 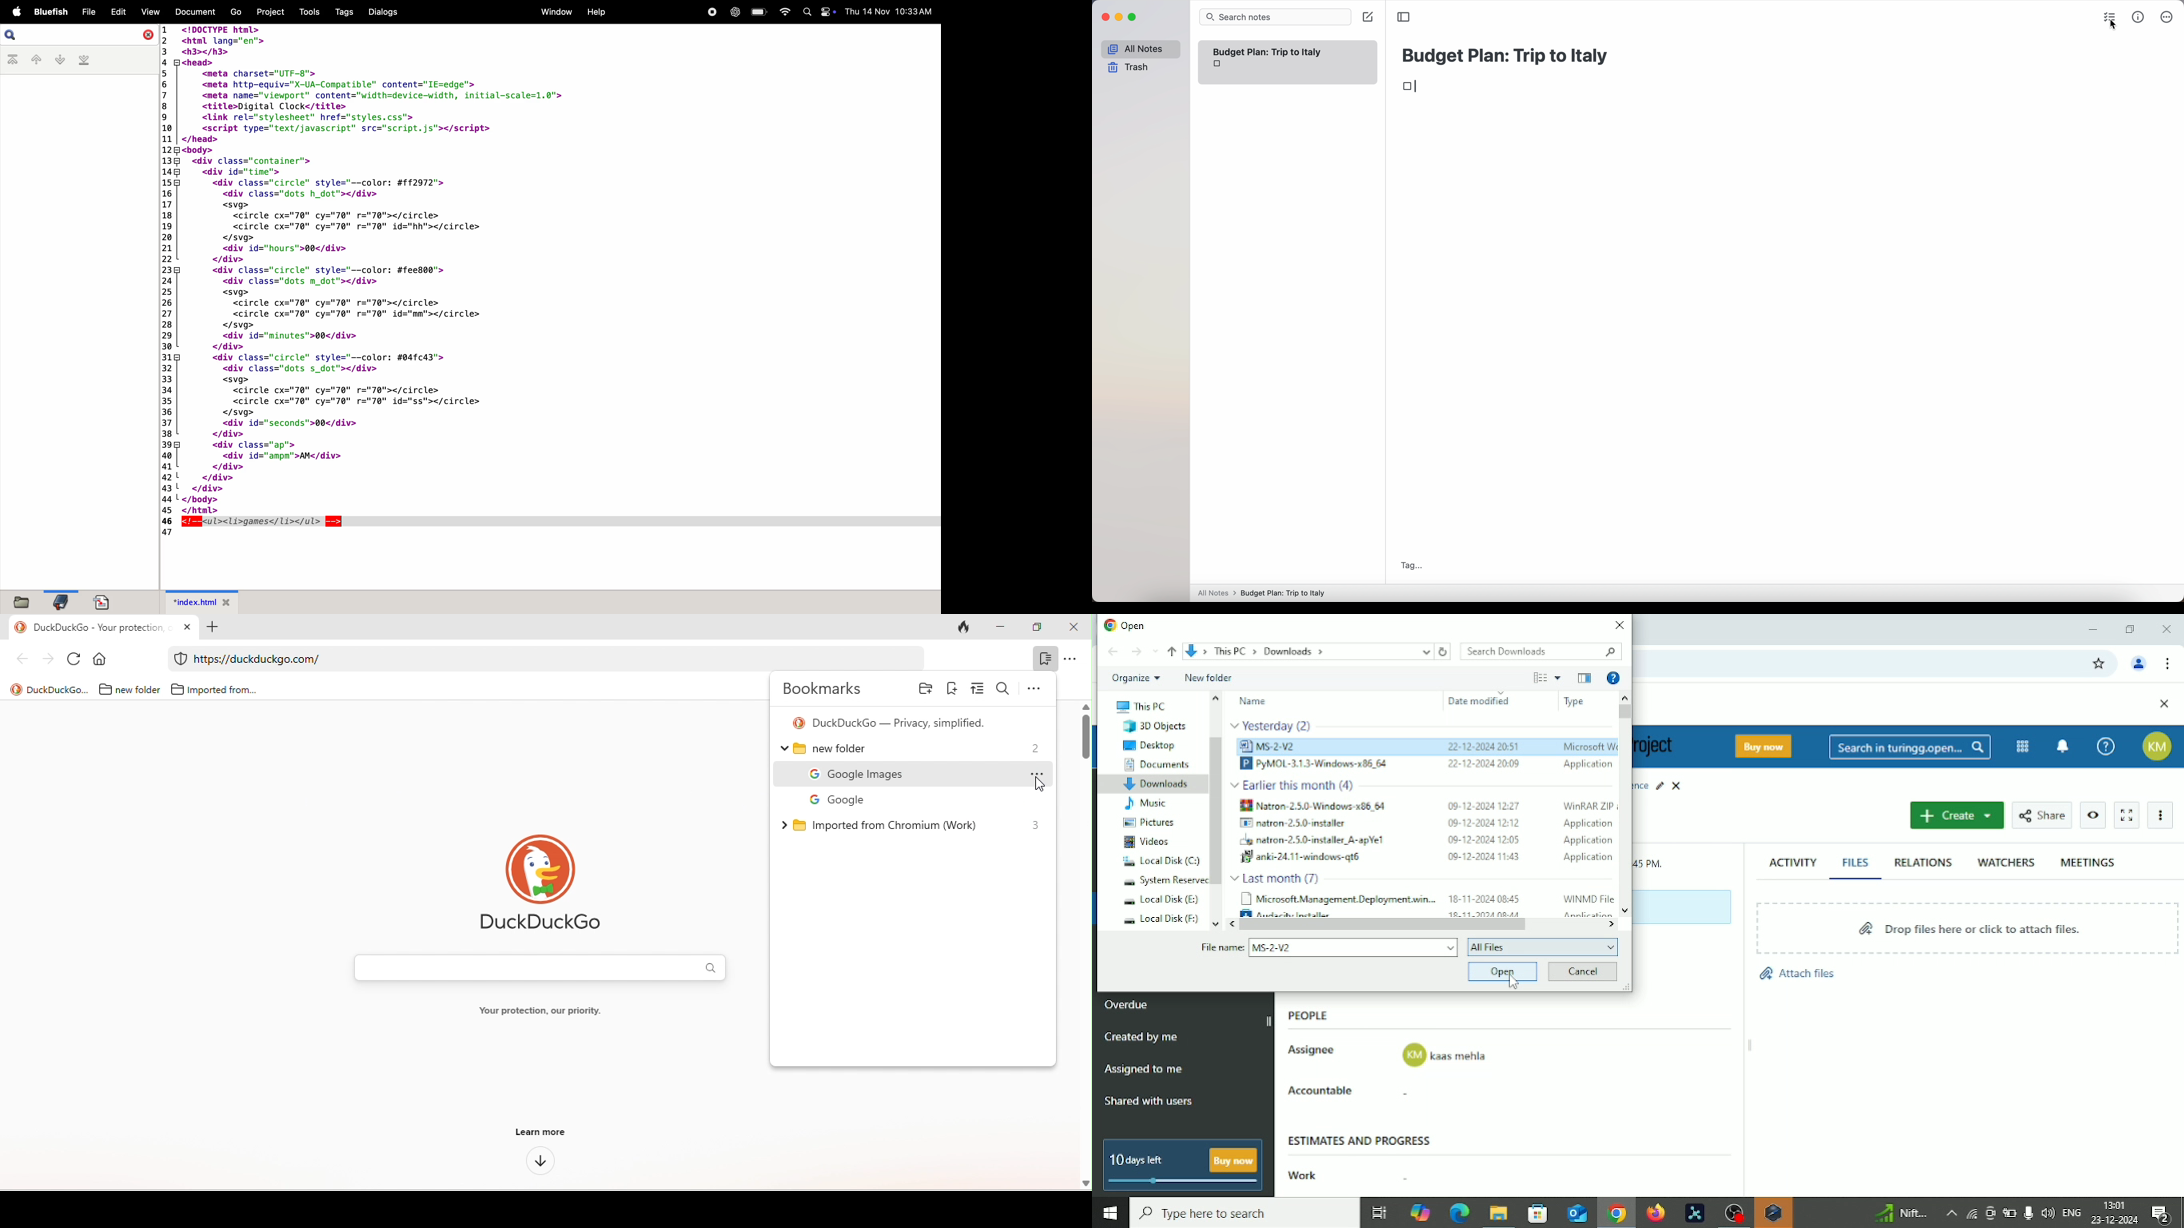 I want to click on back, so click(x=18, y=661).